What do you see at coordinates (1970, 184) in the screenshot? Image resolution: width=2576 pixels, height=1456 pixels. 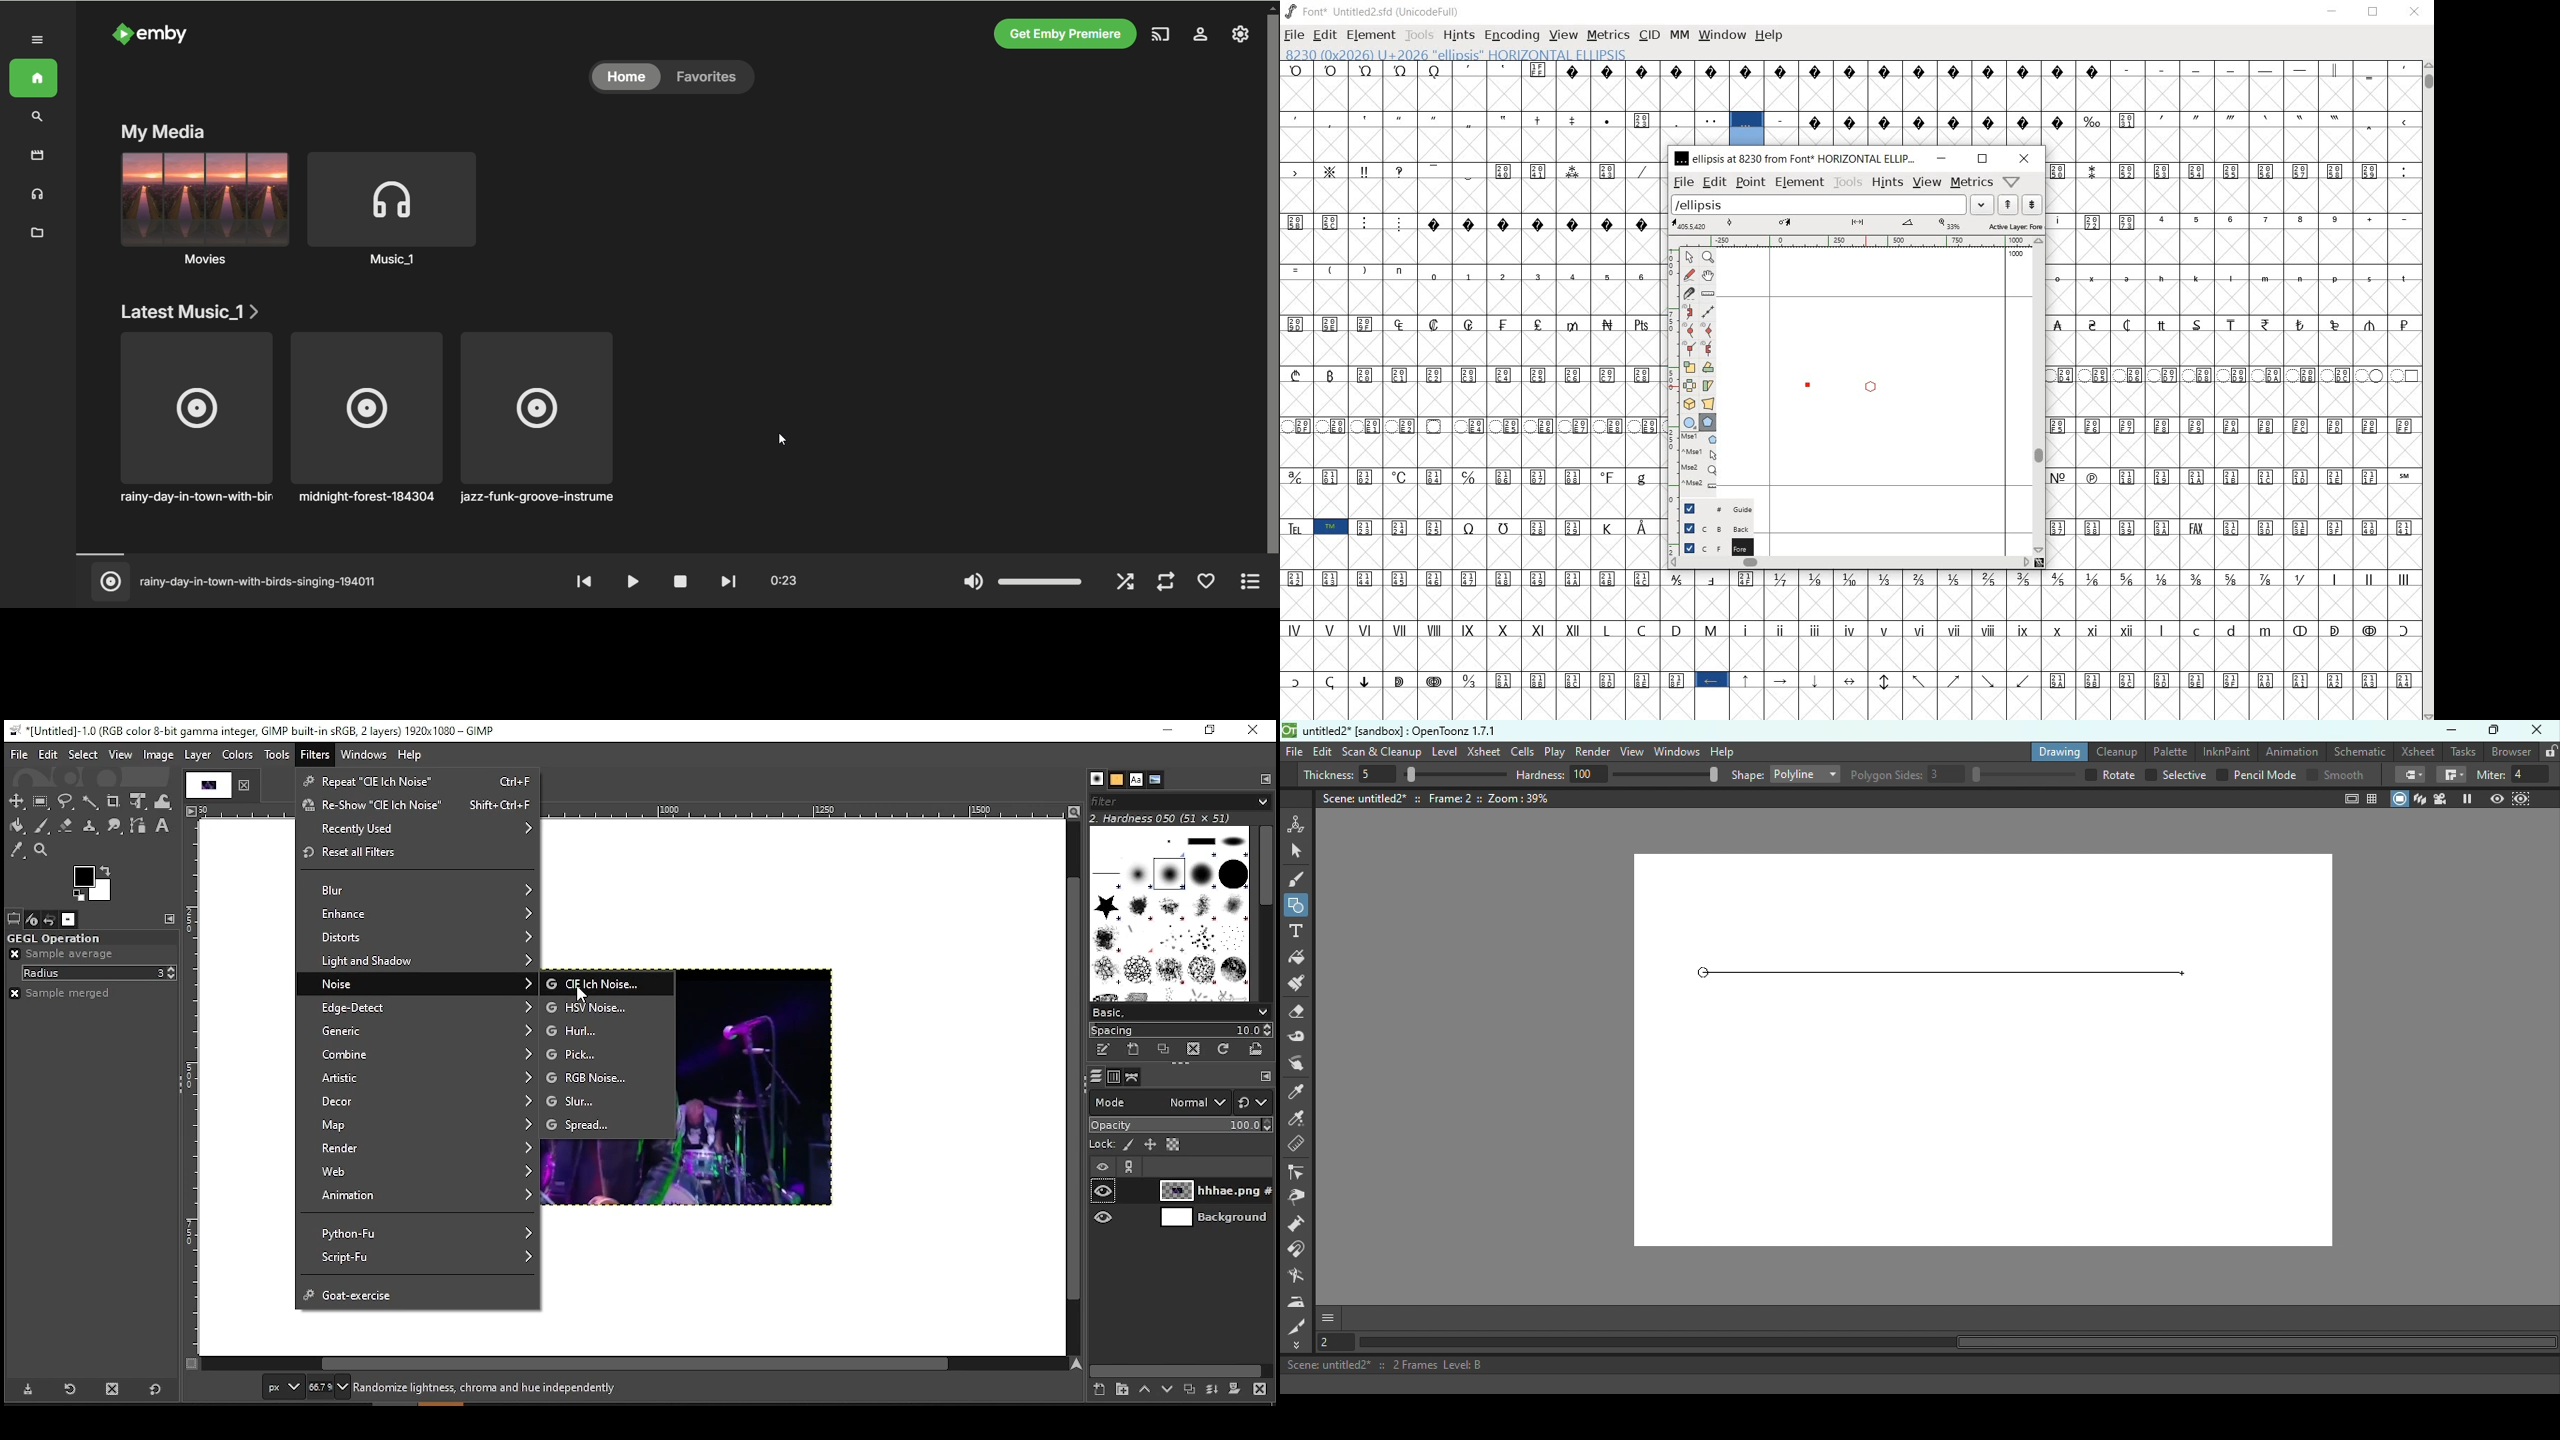 I see `metrics` at bounding box center [1970, 184].